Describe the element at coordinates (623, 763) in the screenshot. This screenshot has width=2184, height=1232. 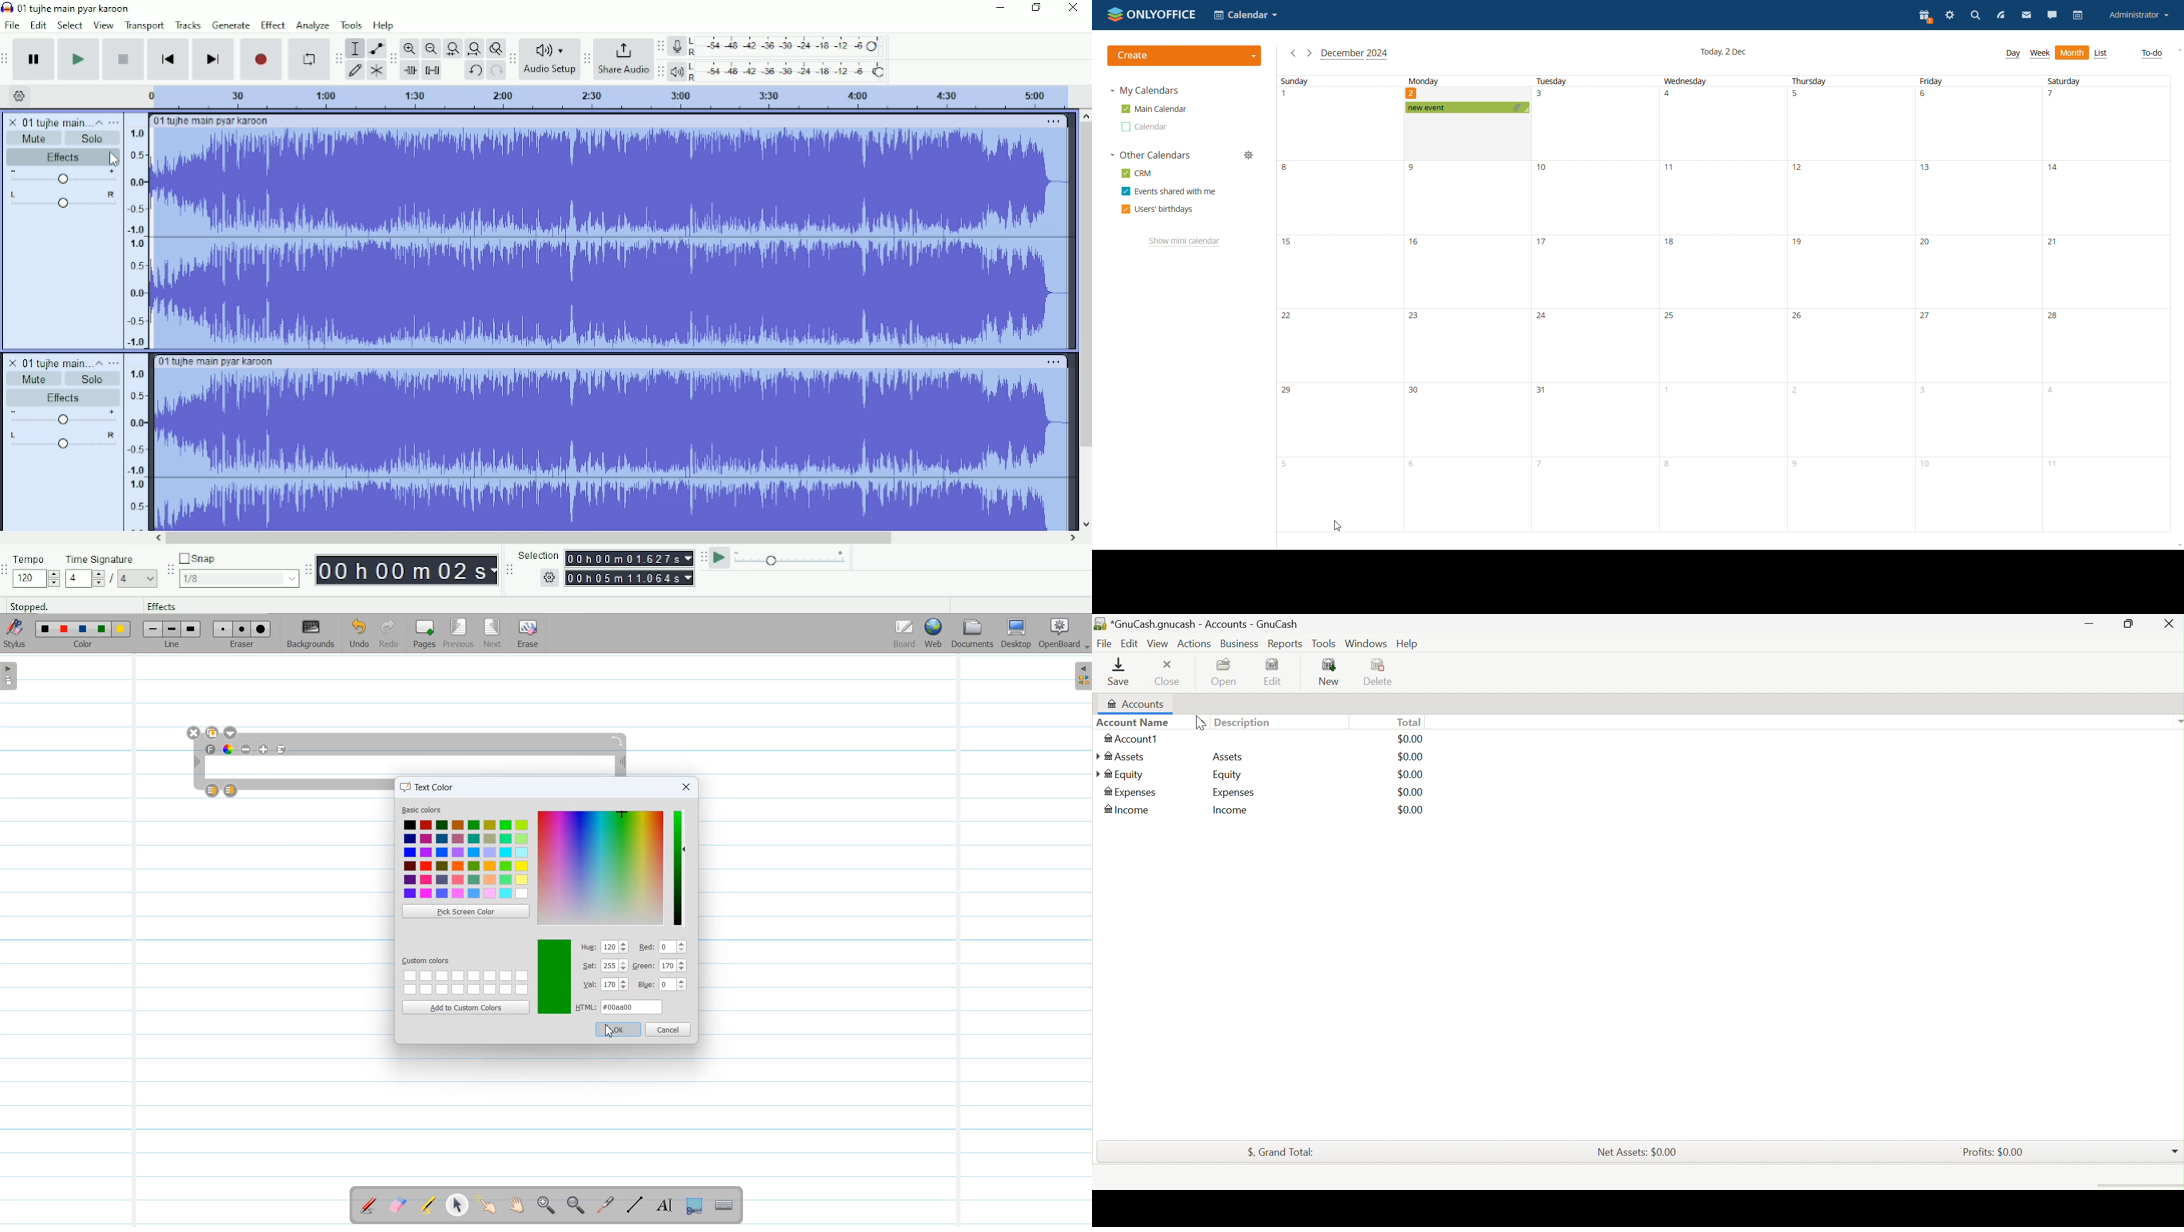
I see `Adjust width of text tool` at that location.